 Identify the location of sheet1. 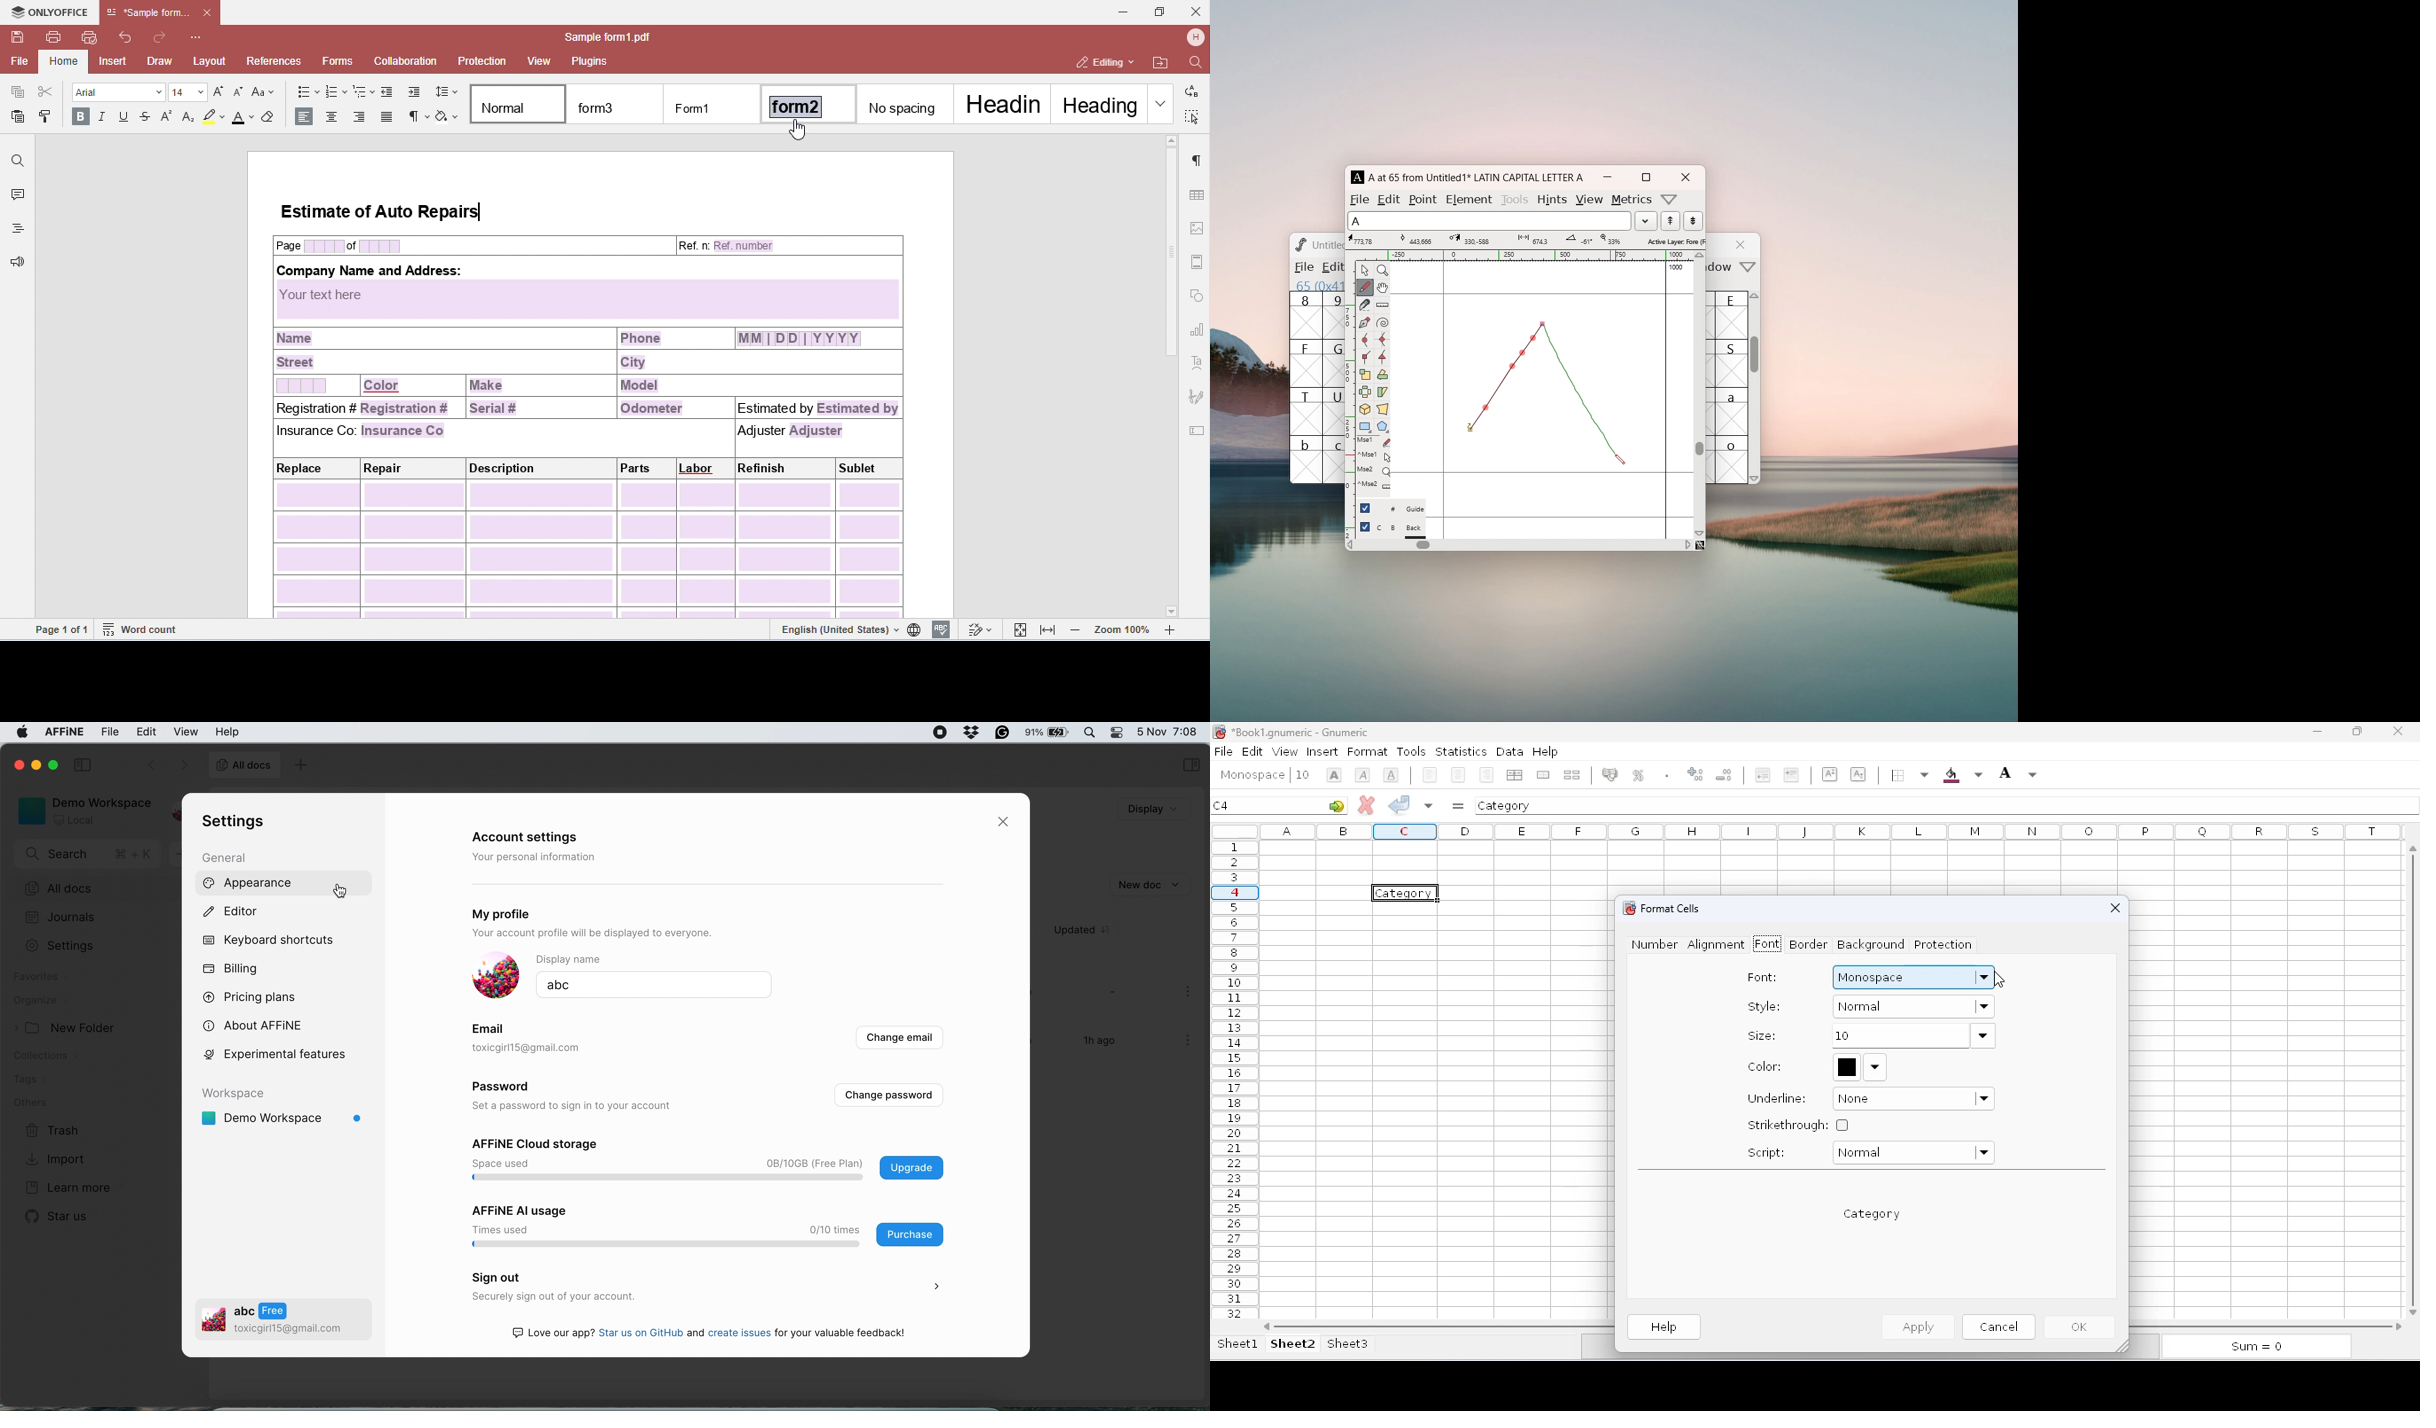
(1238, 1344).